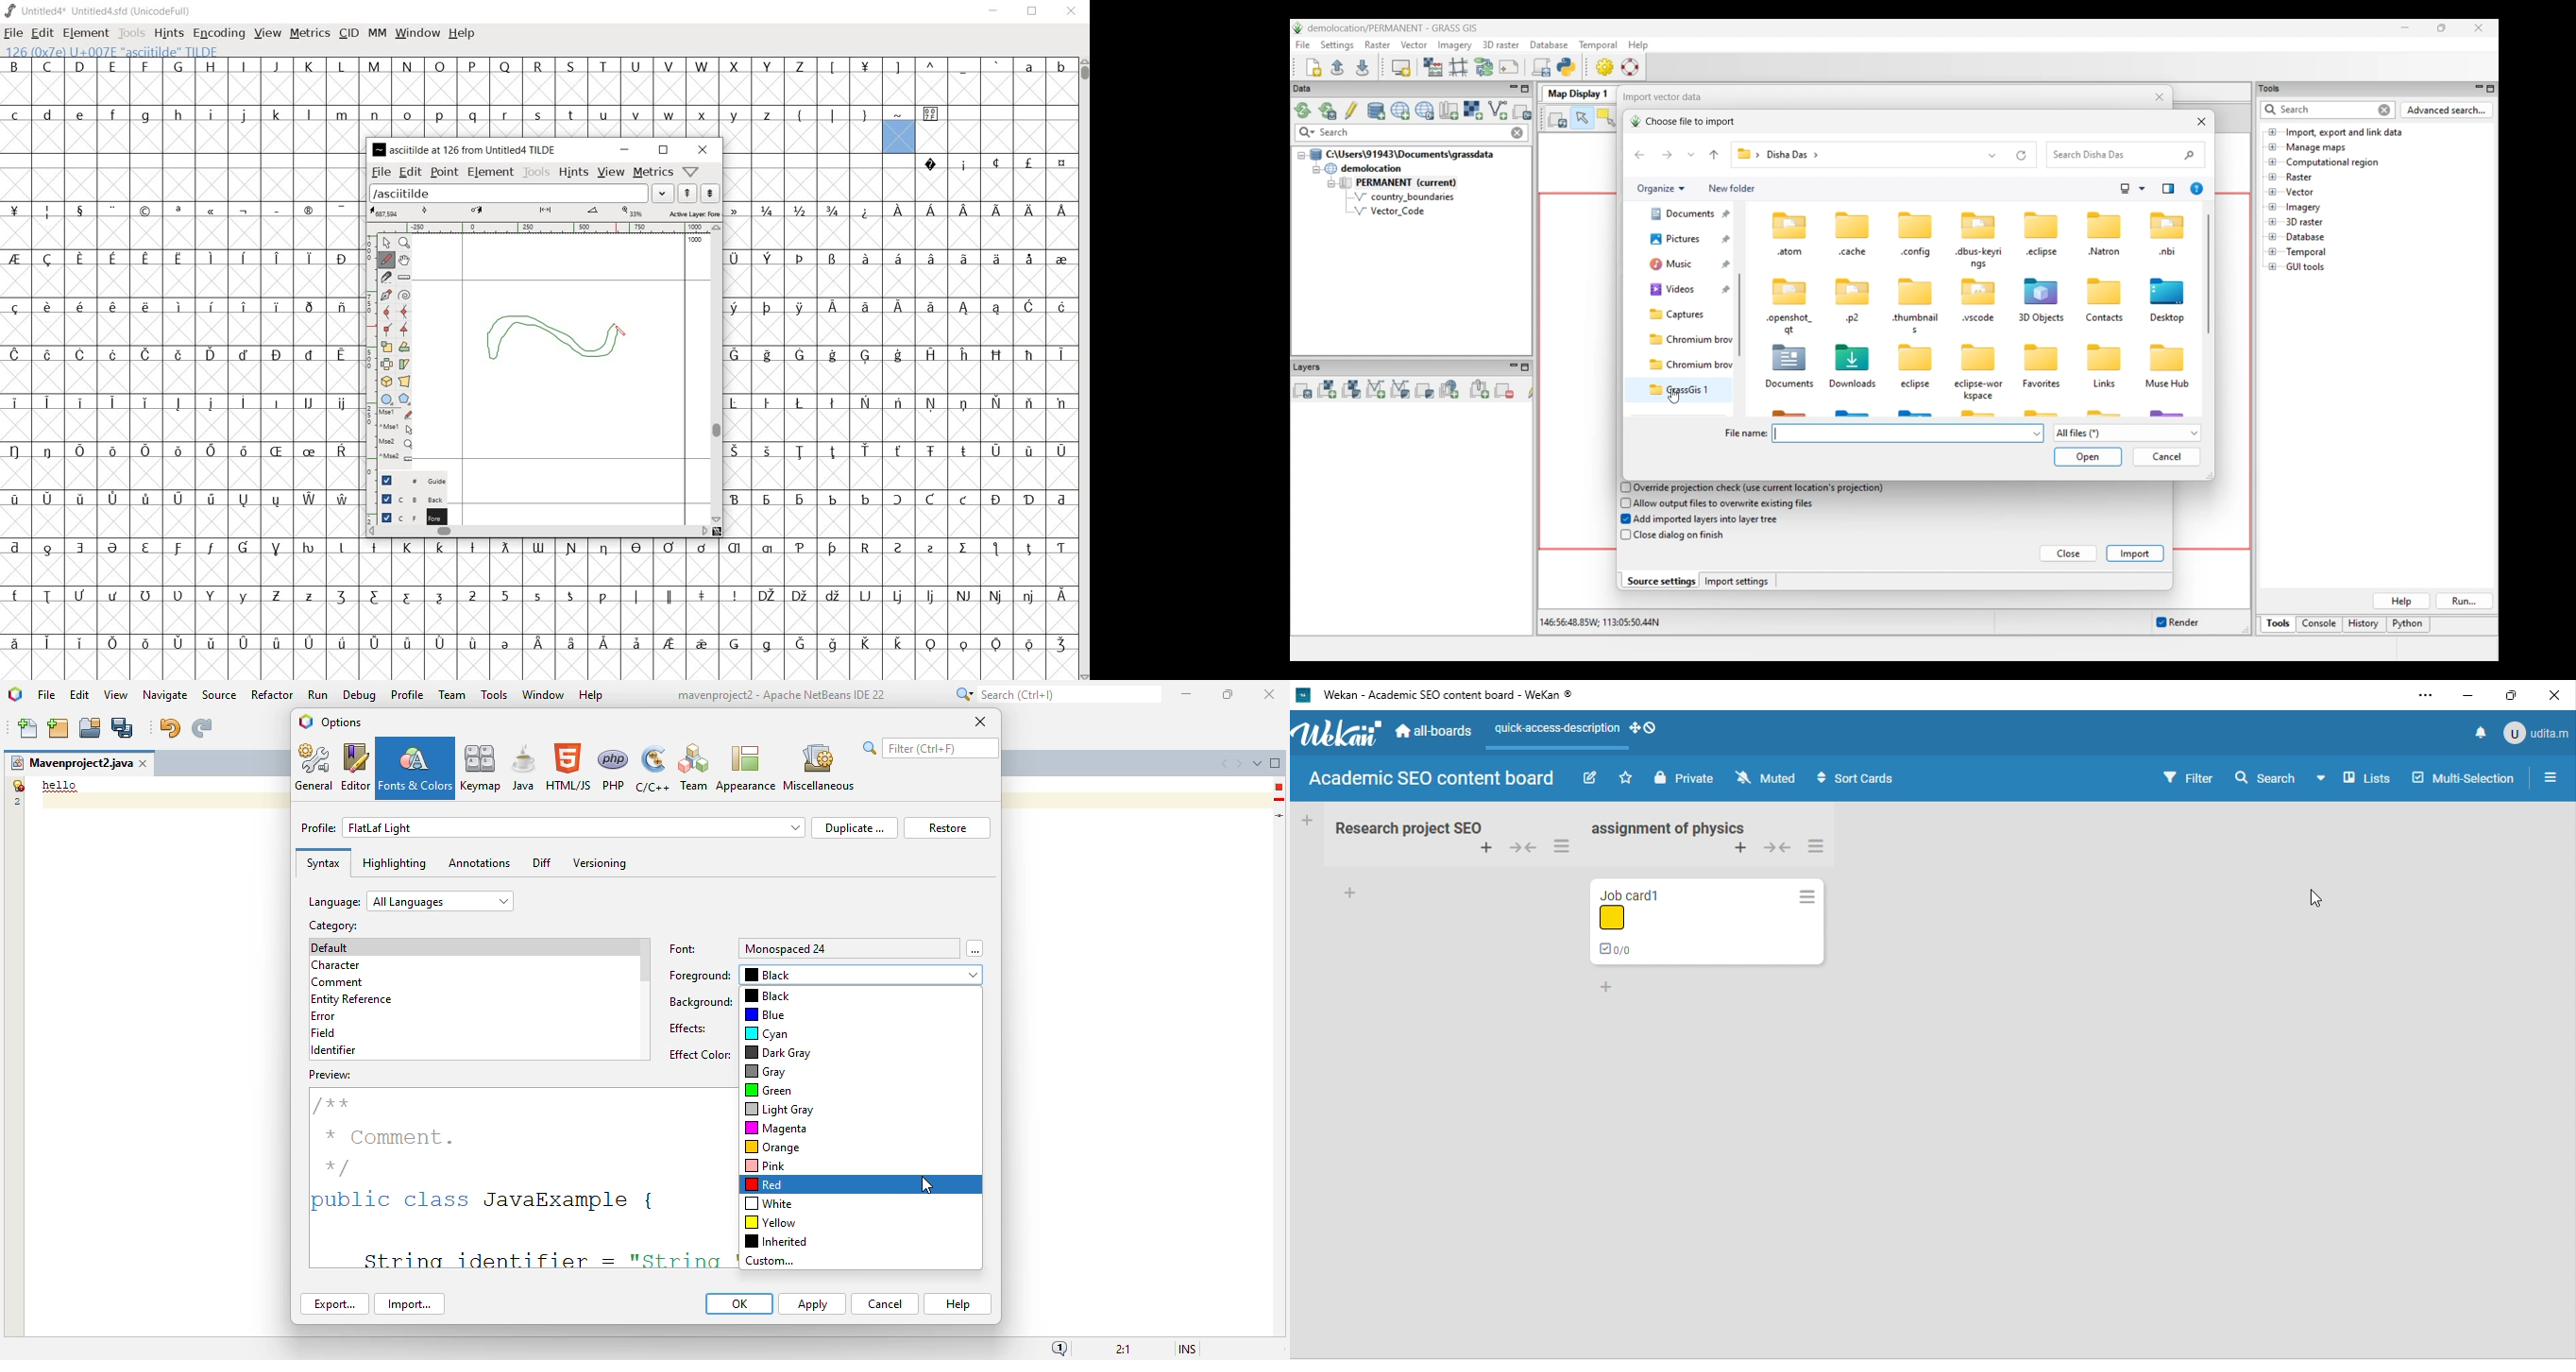 The image size is (2576, 1372). Describe the element at coordinates (85, 33) in the screenshot. I see `ELEMENT` at that location.